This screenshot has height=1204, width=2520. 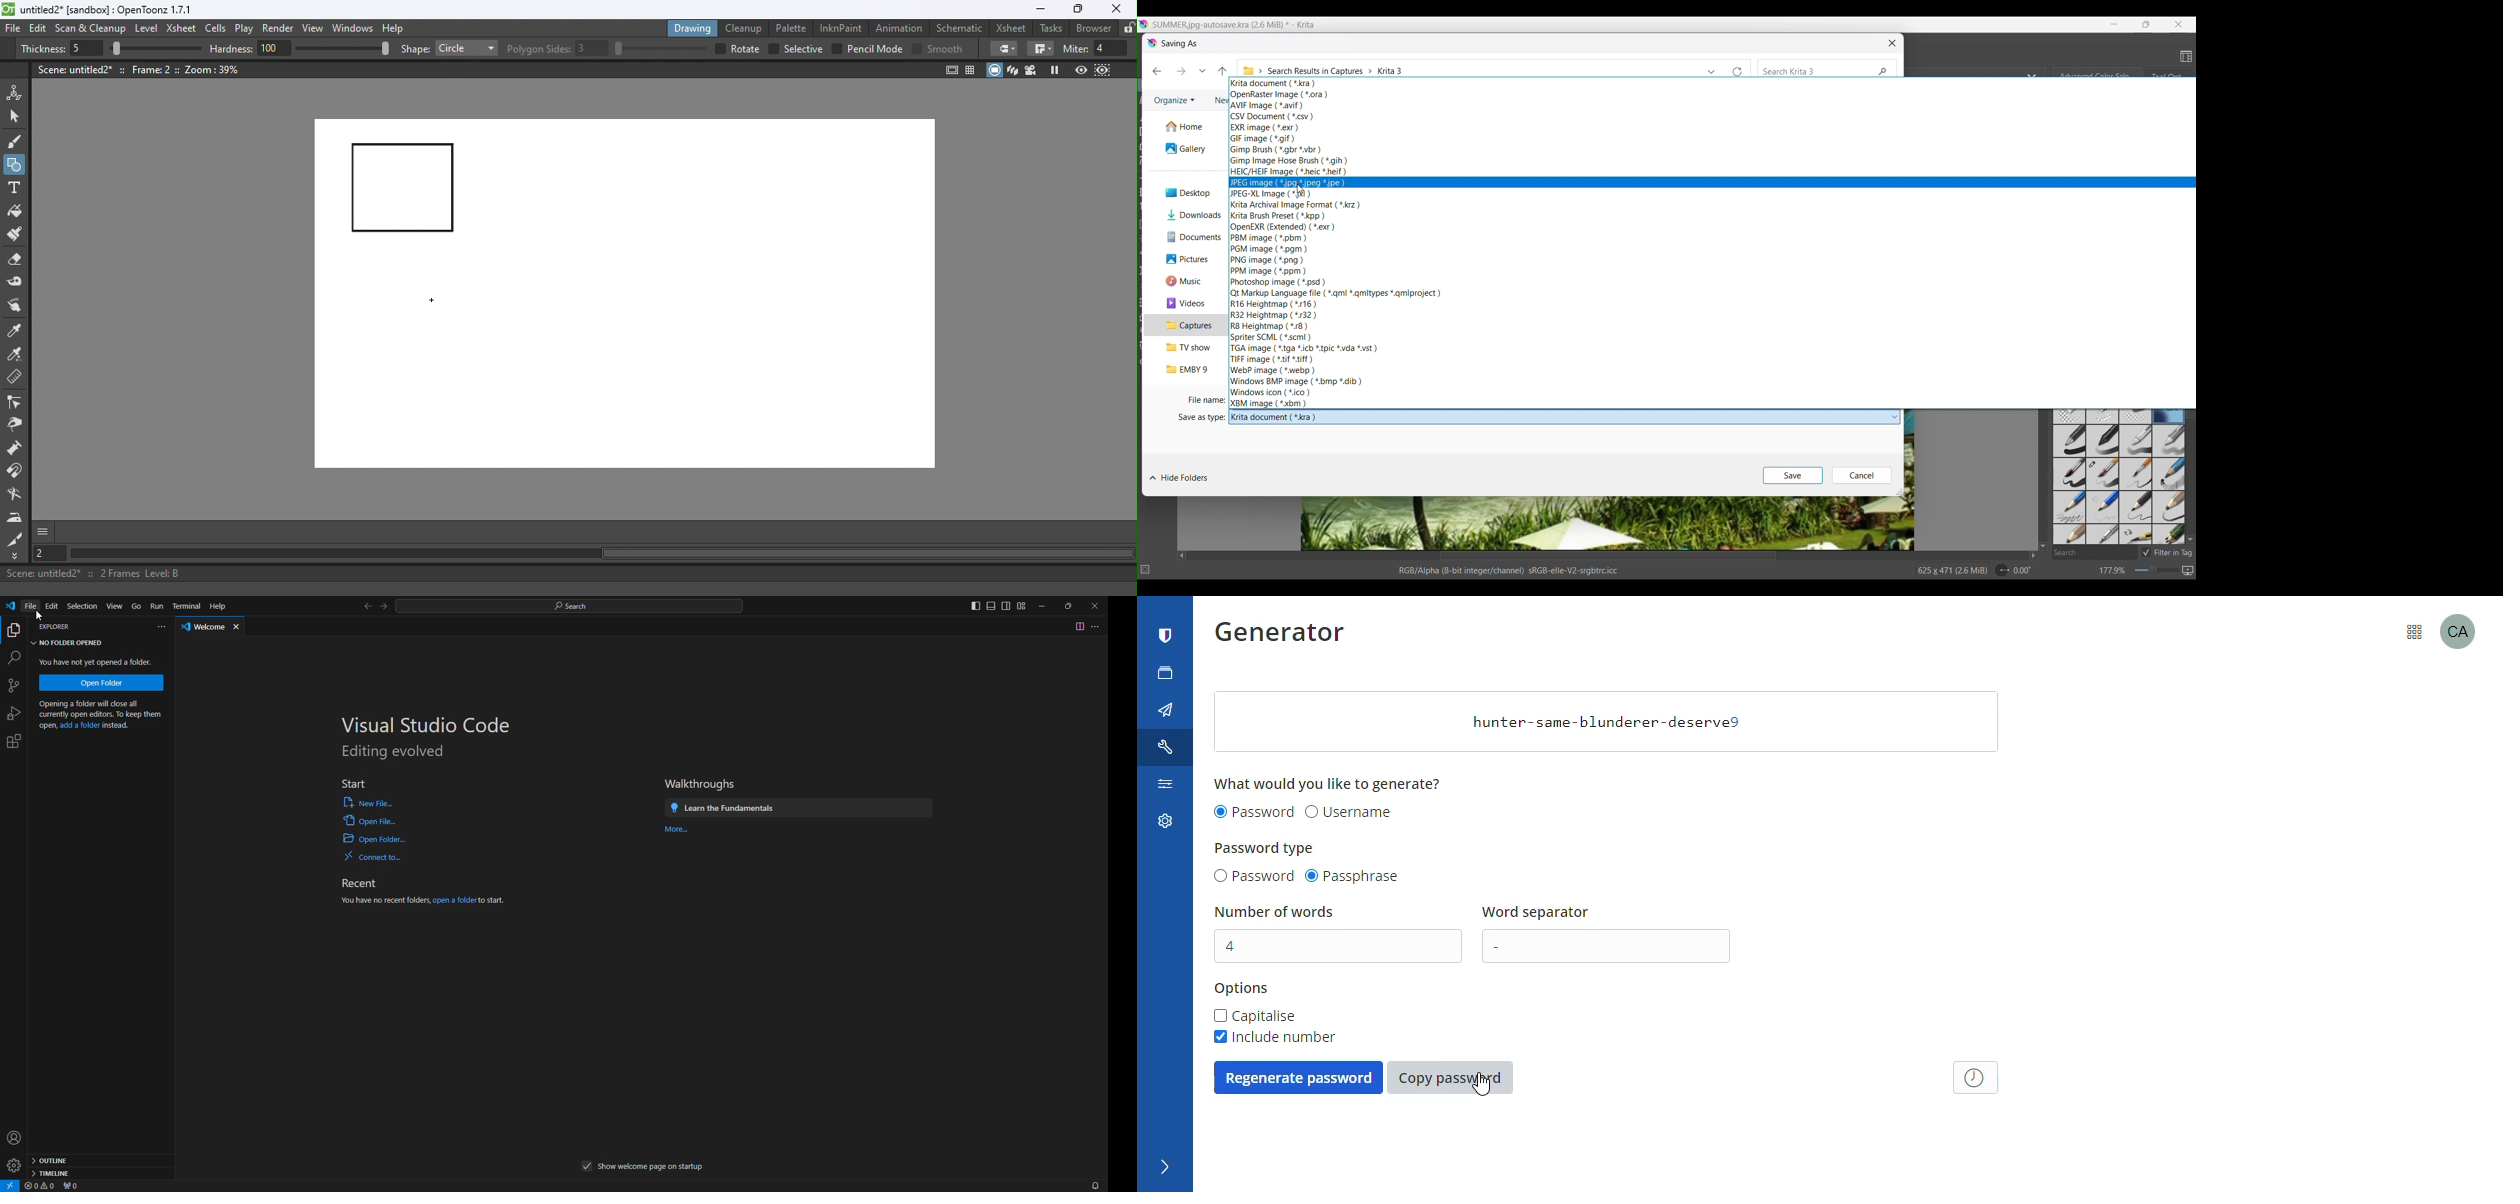 What do you see at coordinates (1014, 70) in the screenshot?
I see `3D View` at bounding box center [1014, 70].